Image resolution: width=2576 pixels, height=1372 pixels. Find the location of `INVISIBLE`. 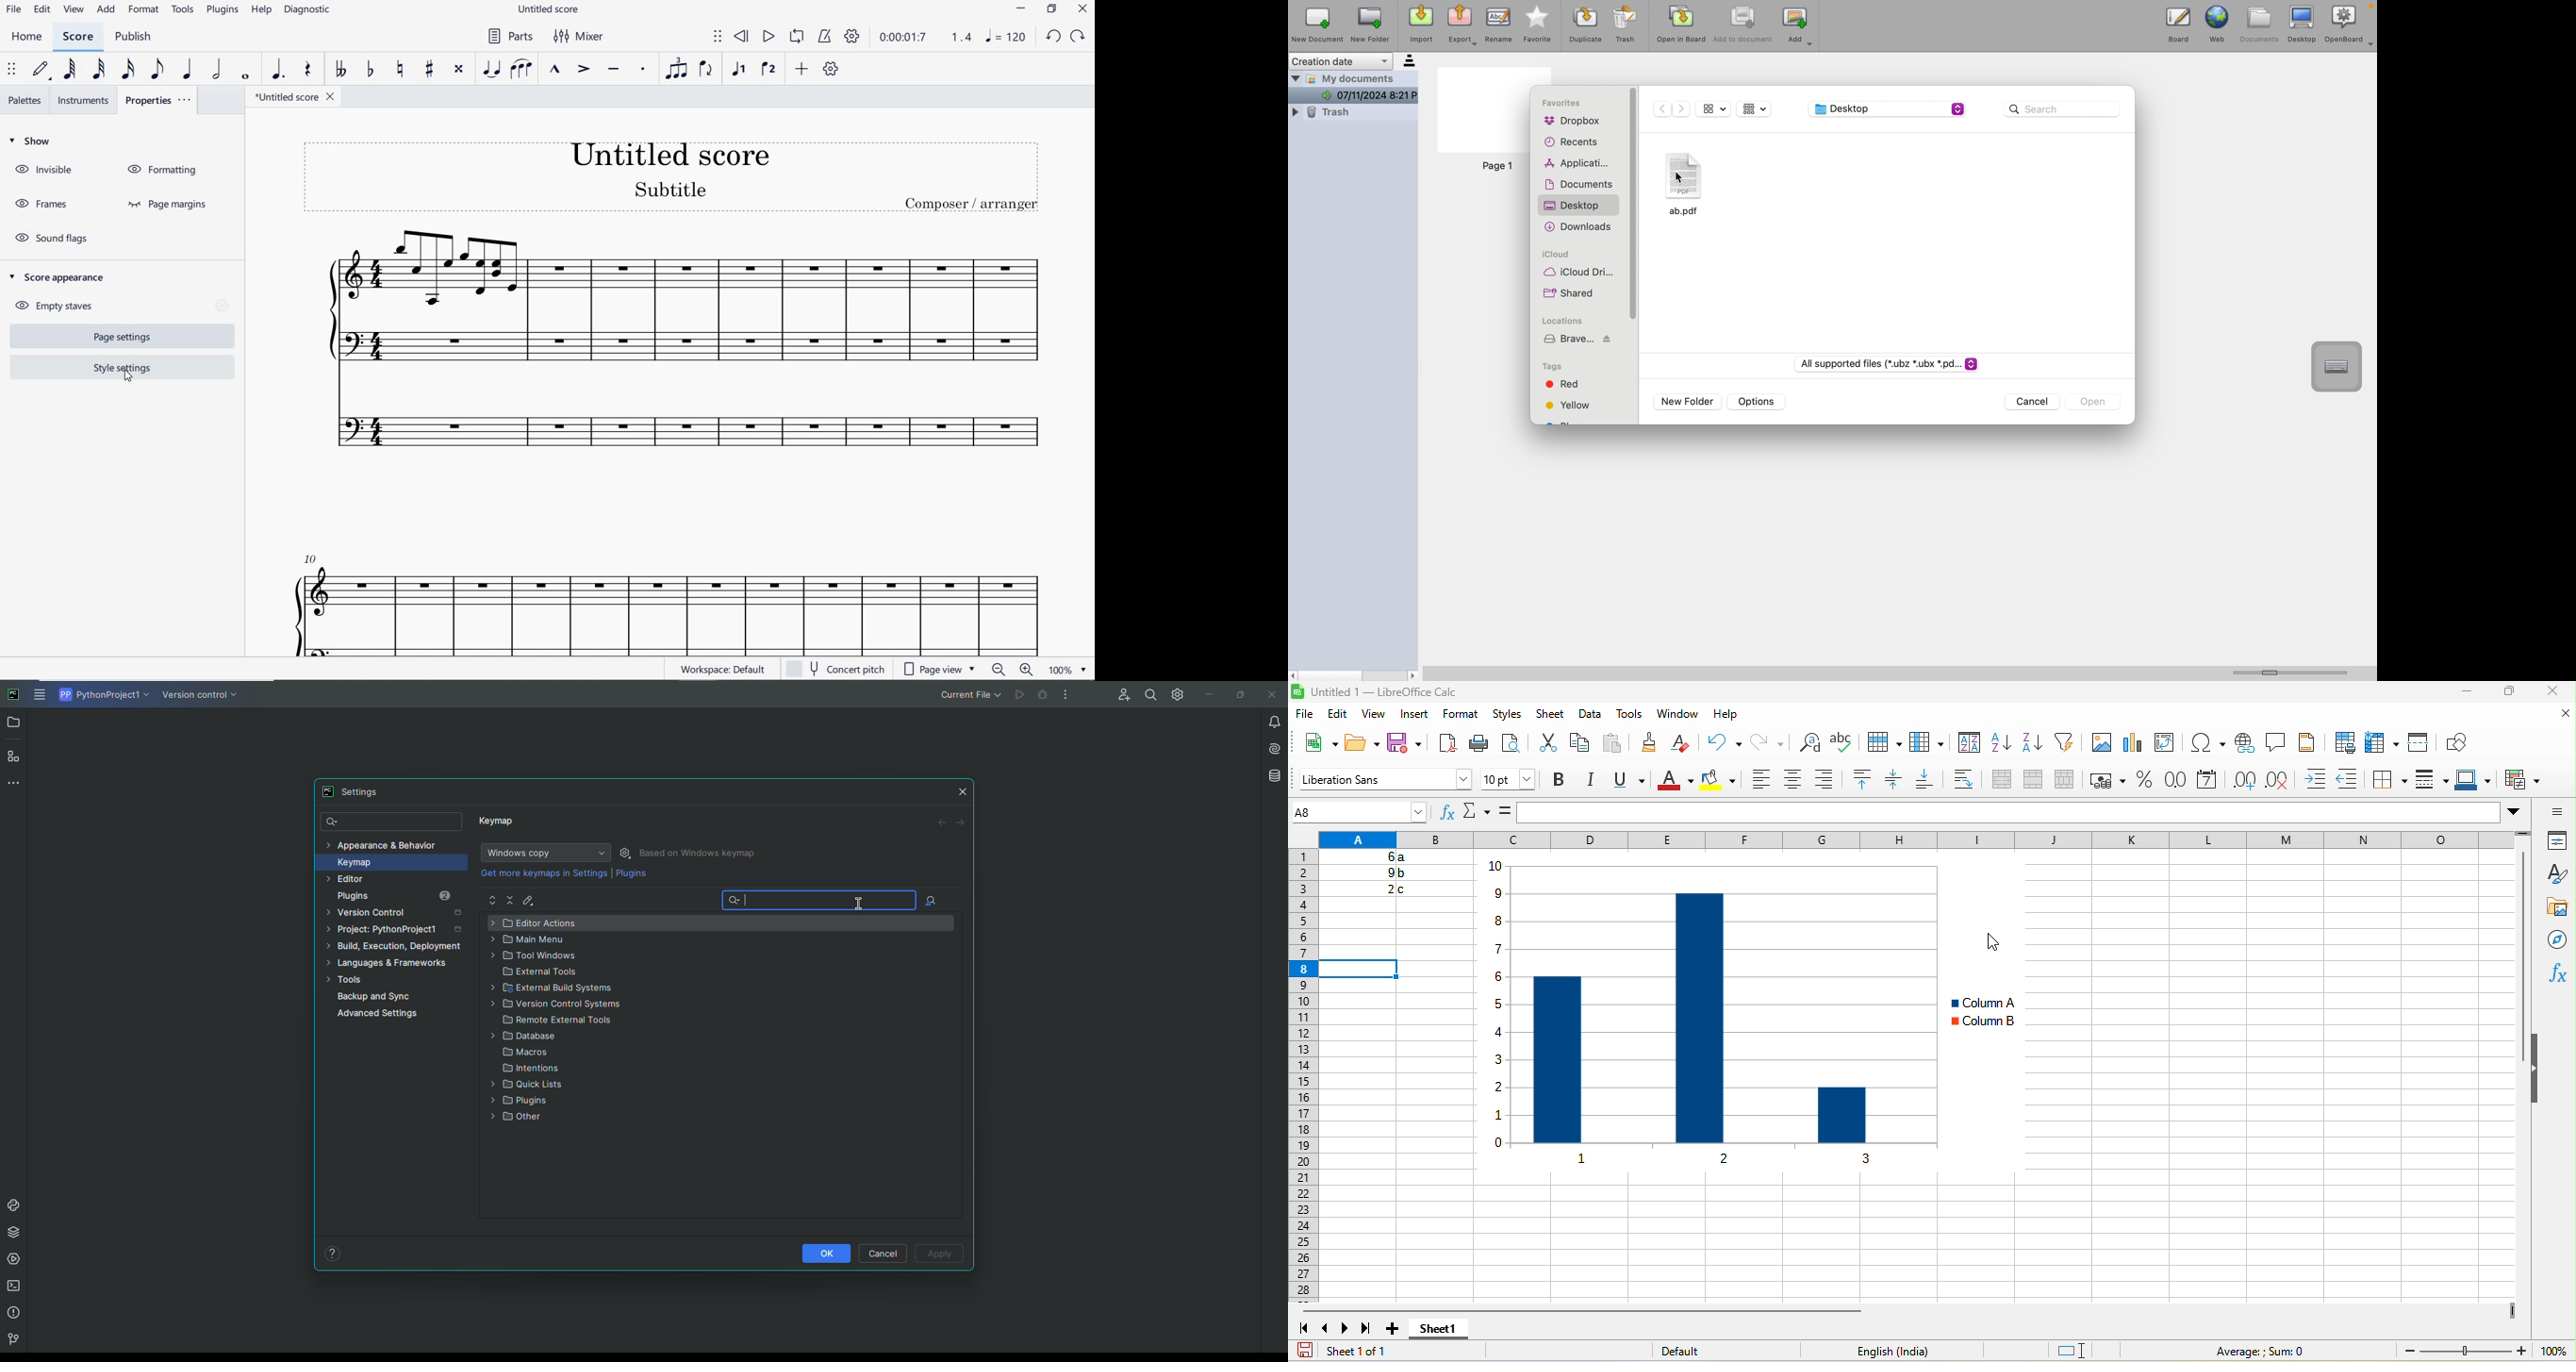

INVISIBLE is located at coordinates (46, 170).